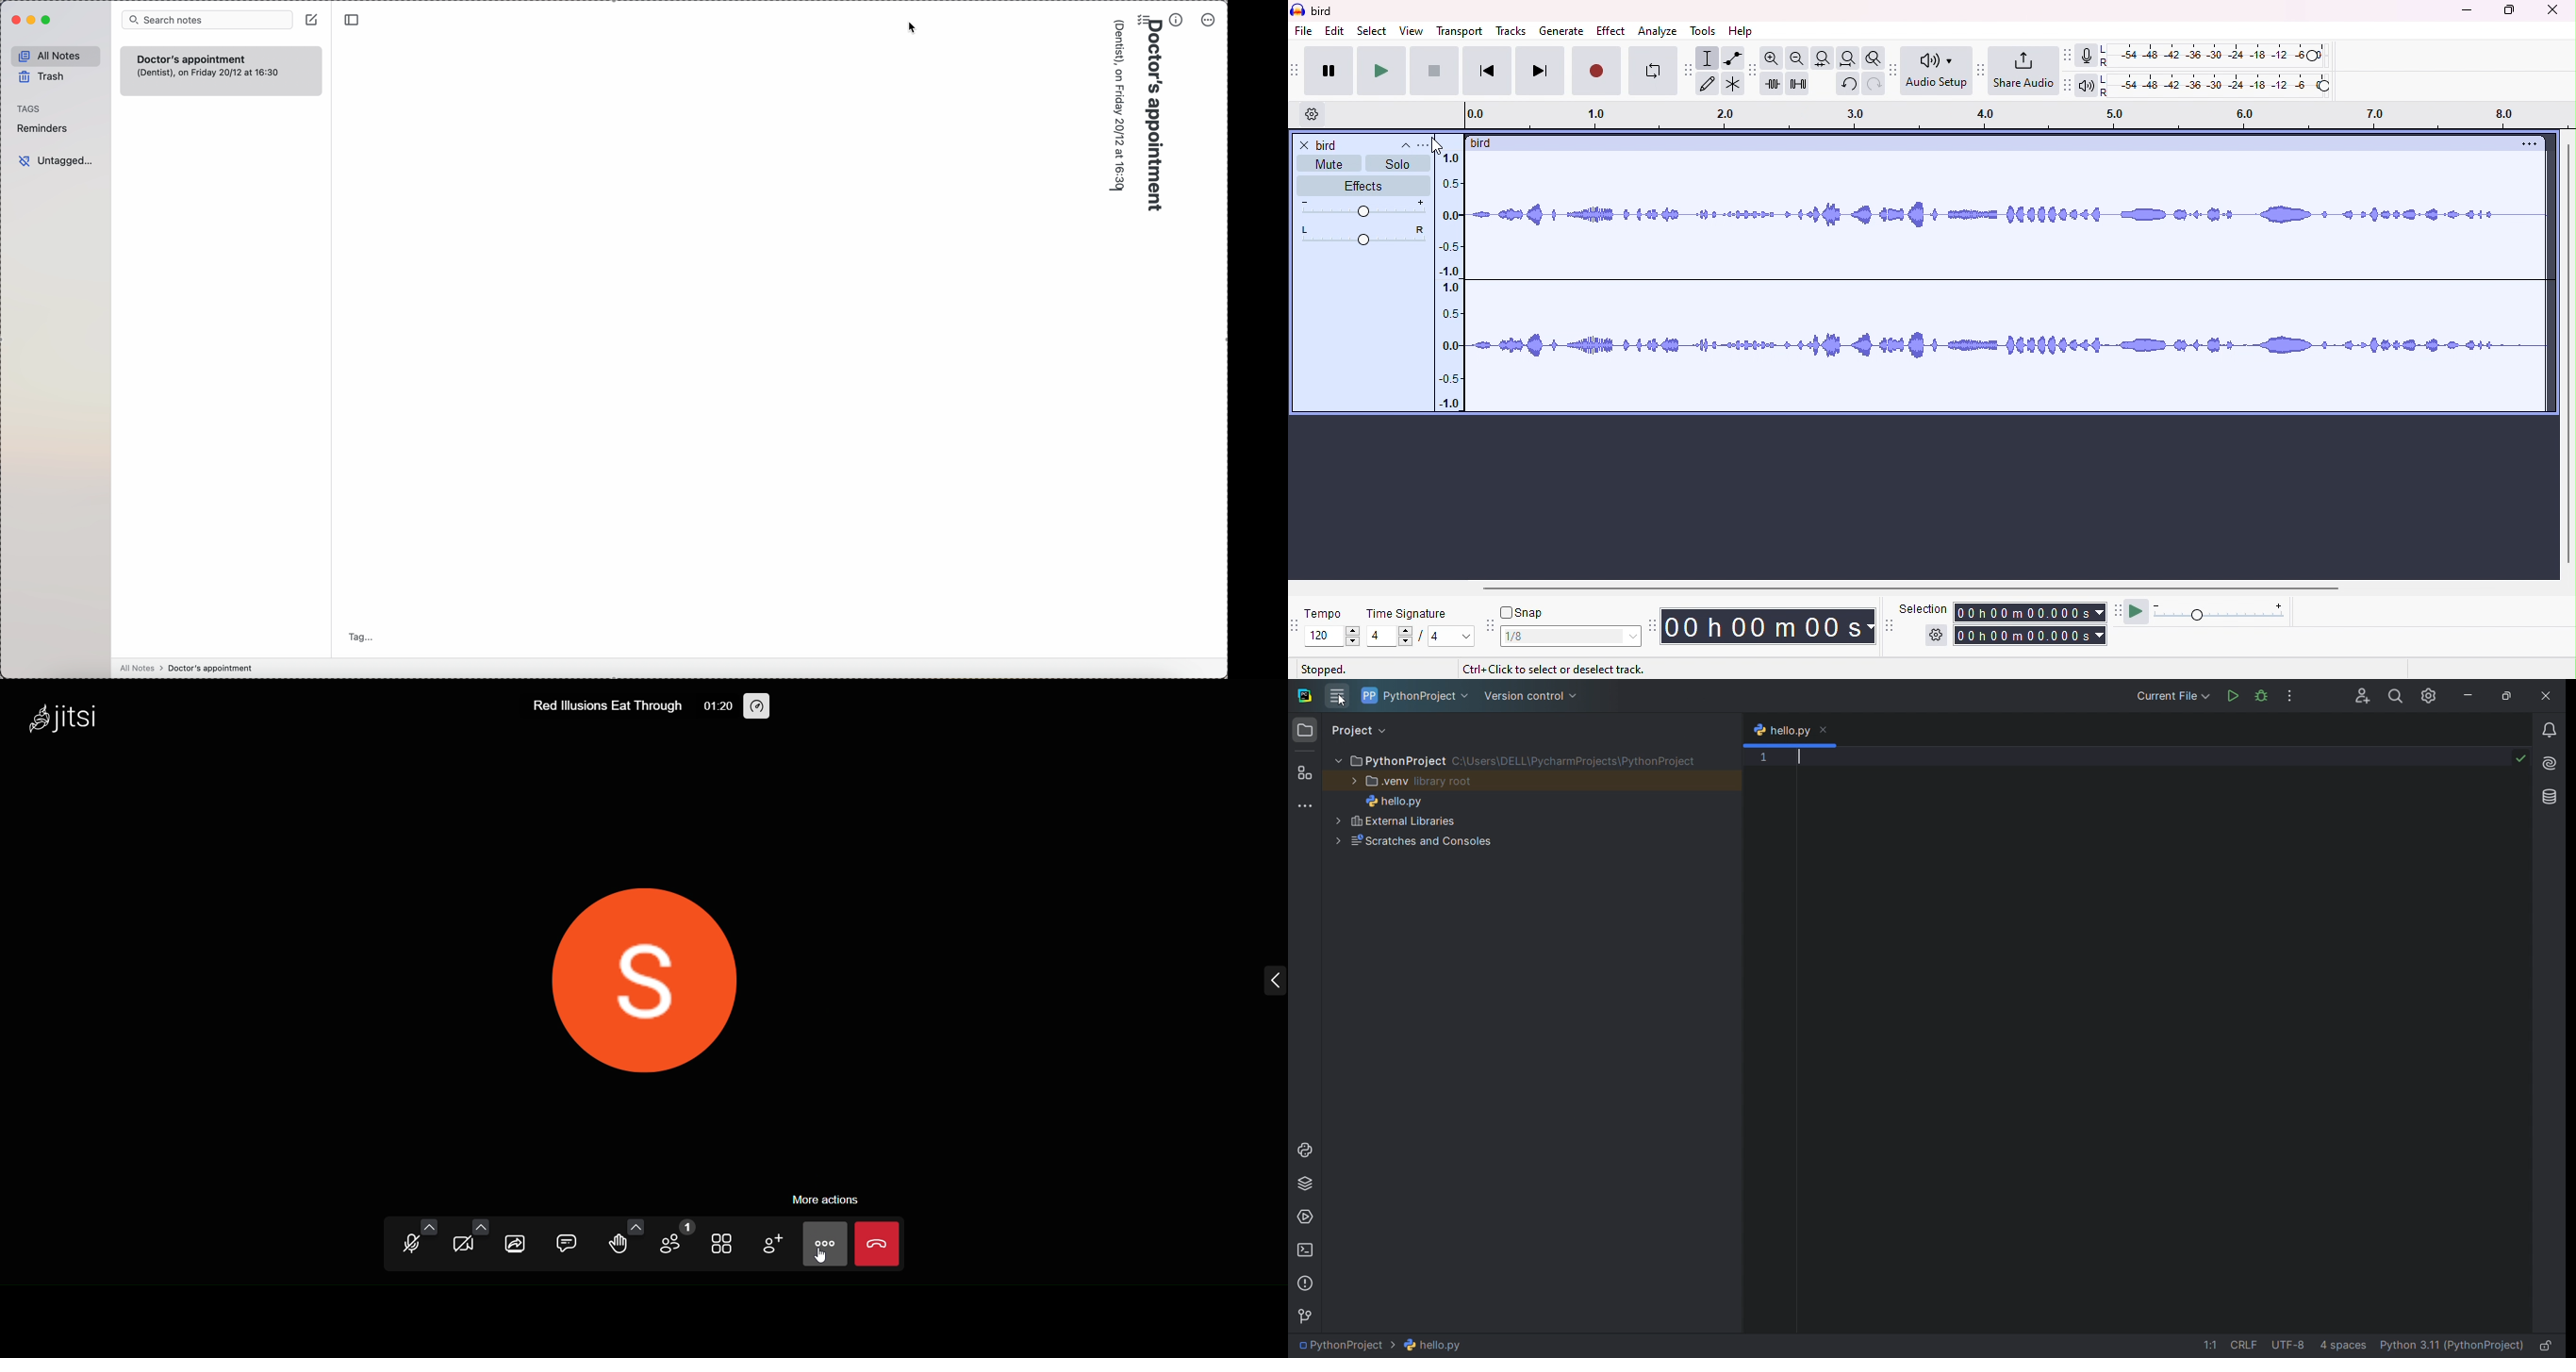  Describe the element at coordinates (1563, 30) in the screenshot. I see `generate` at that location.